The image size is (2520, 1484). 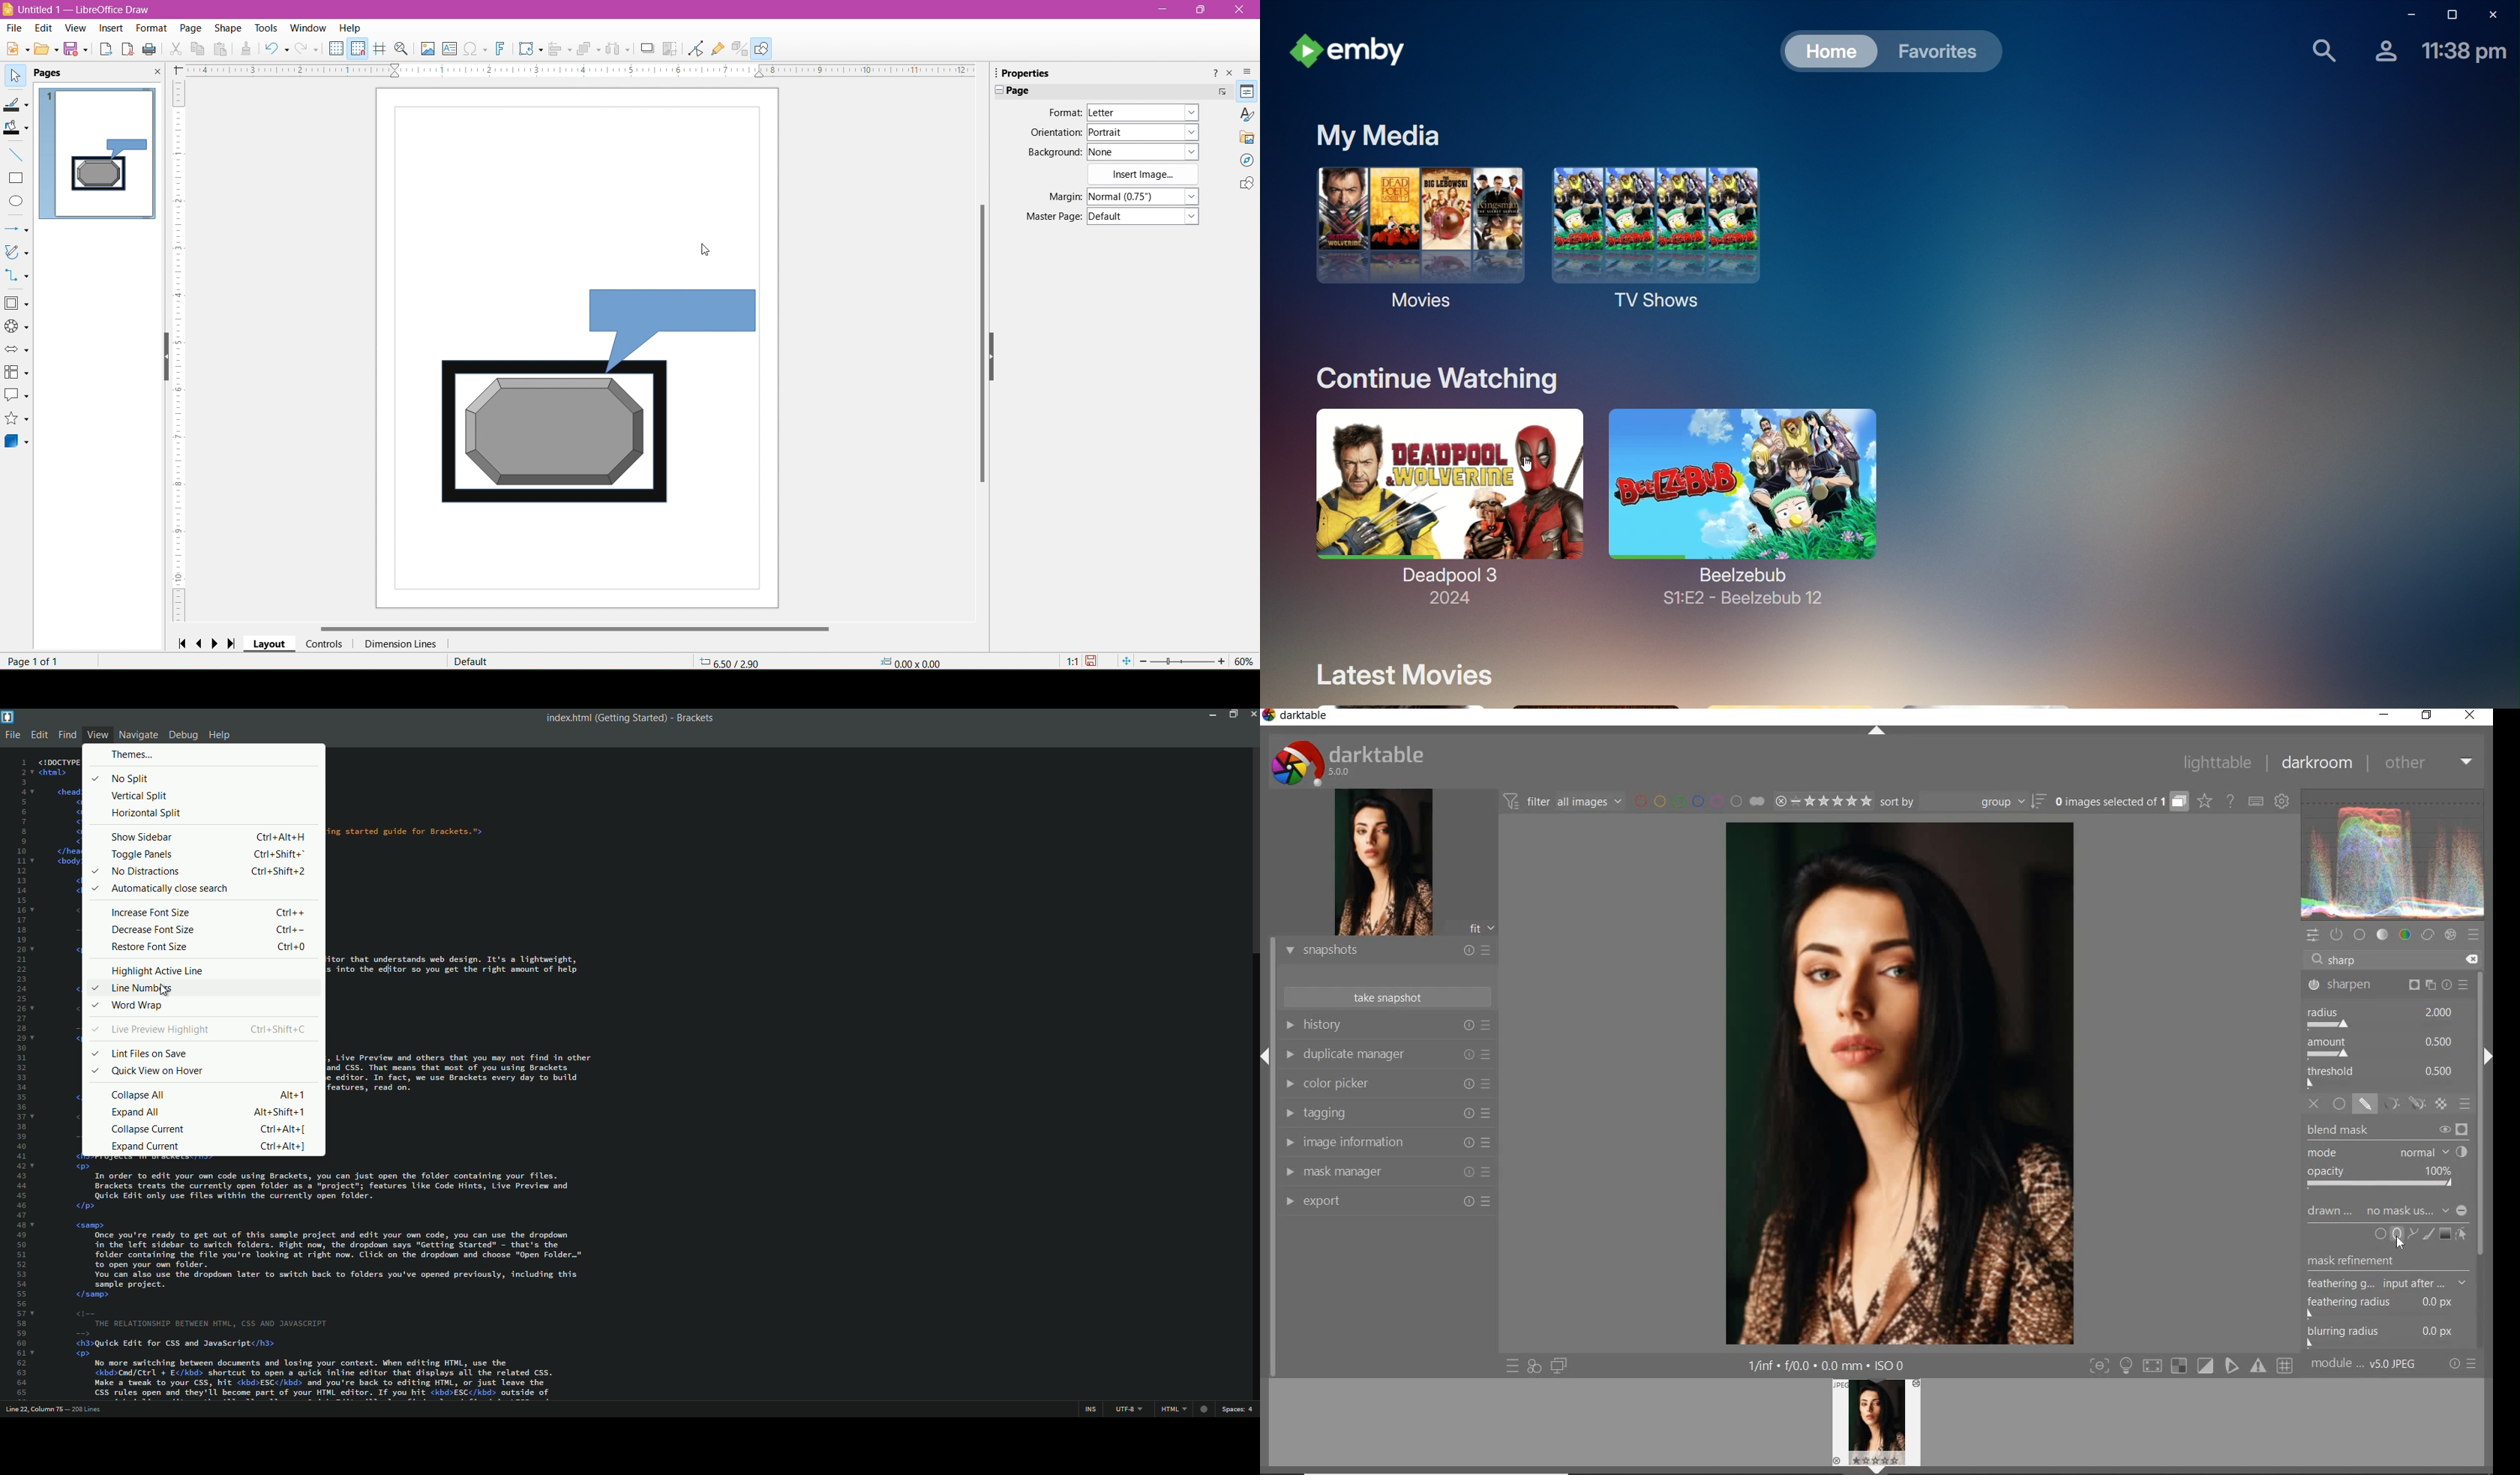 What do you see at coordinates (1052, 152) in the screenshot?
I see `Background` at bounding box center [1052, 152].